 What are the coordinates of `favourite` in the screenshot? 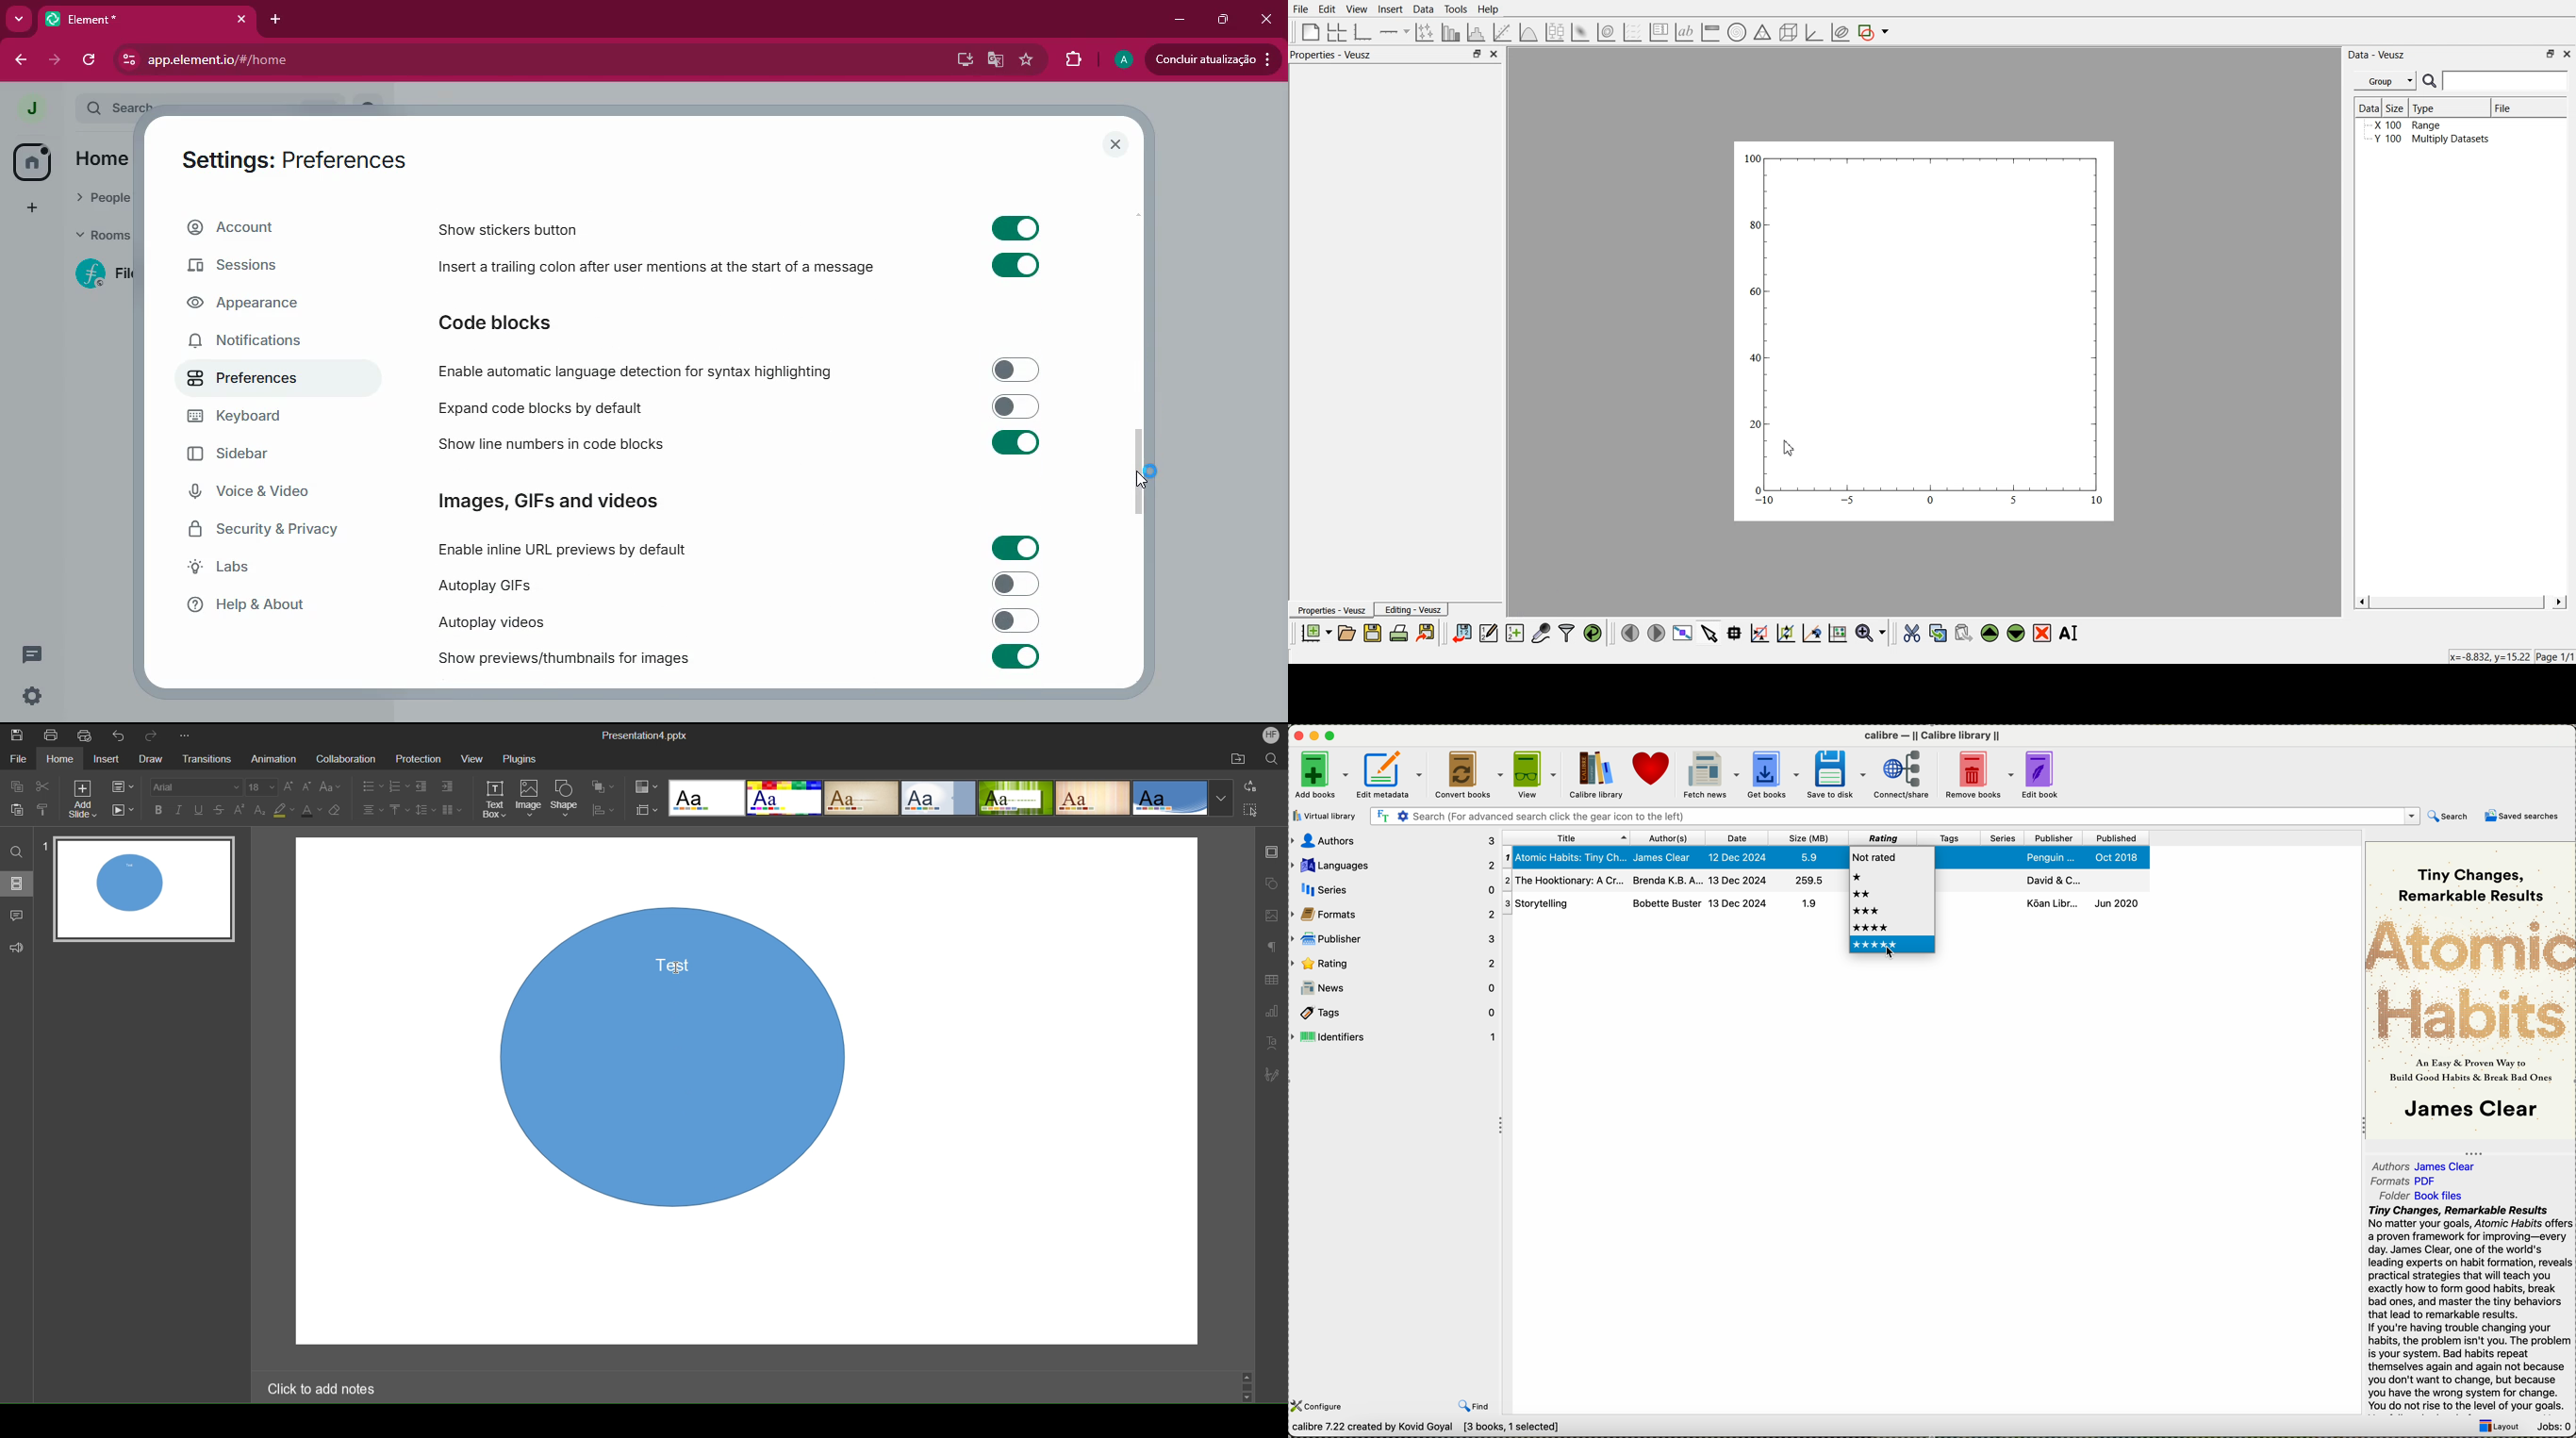 It's located at (1025, 60).